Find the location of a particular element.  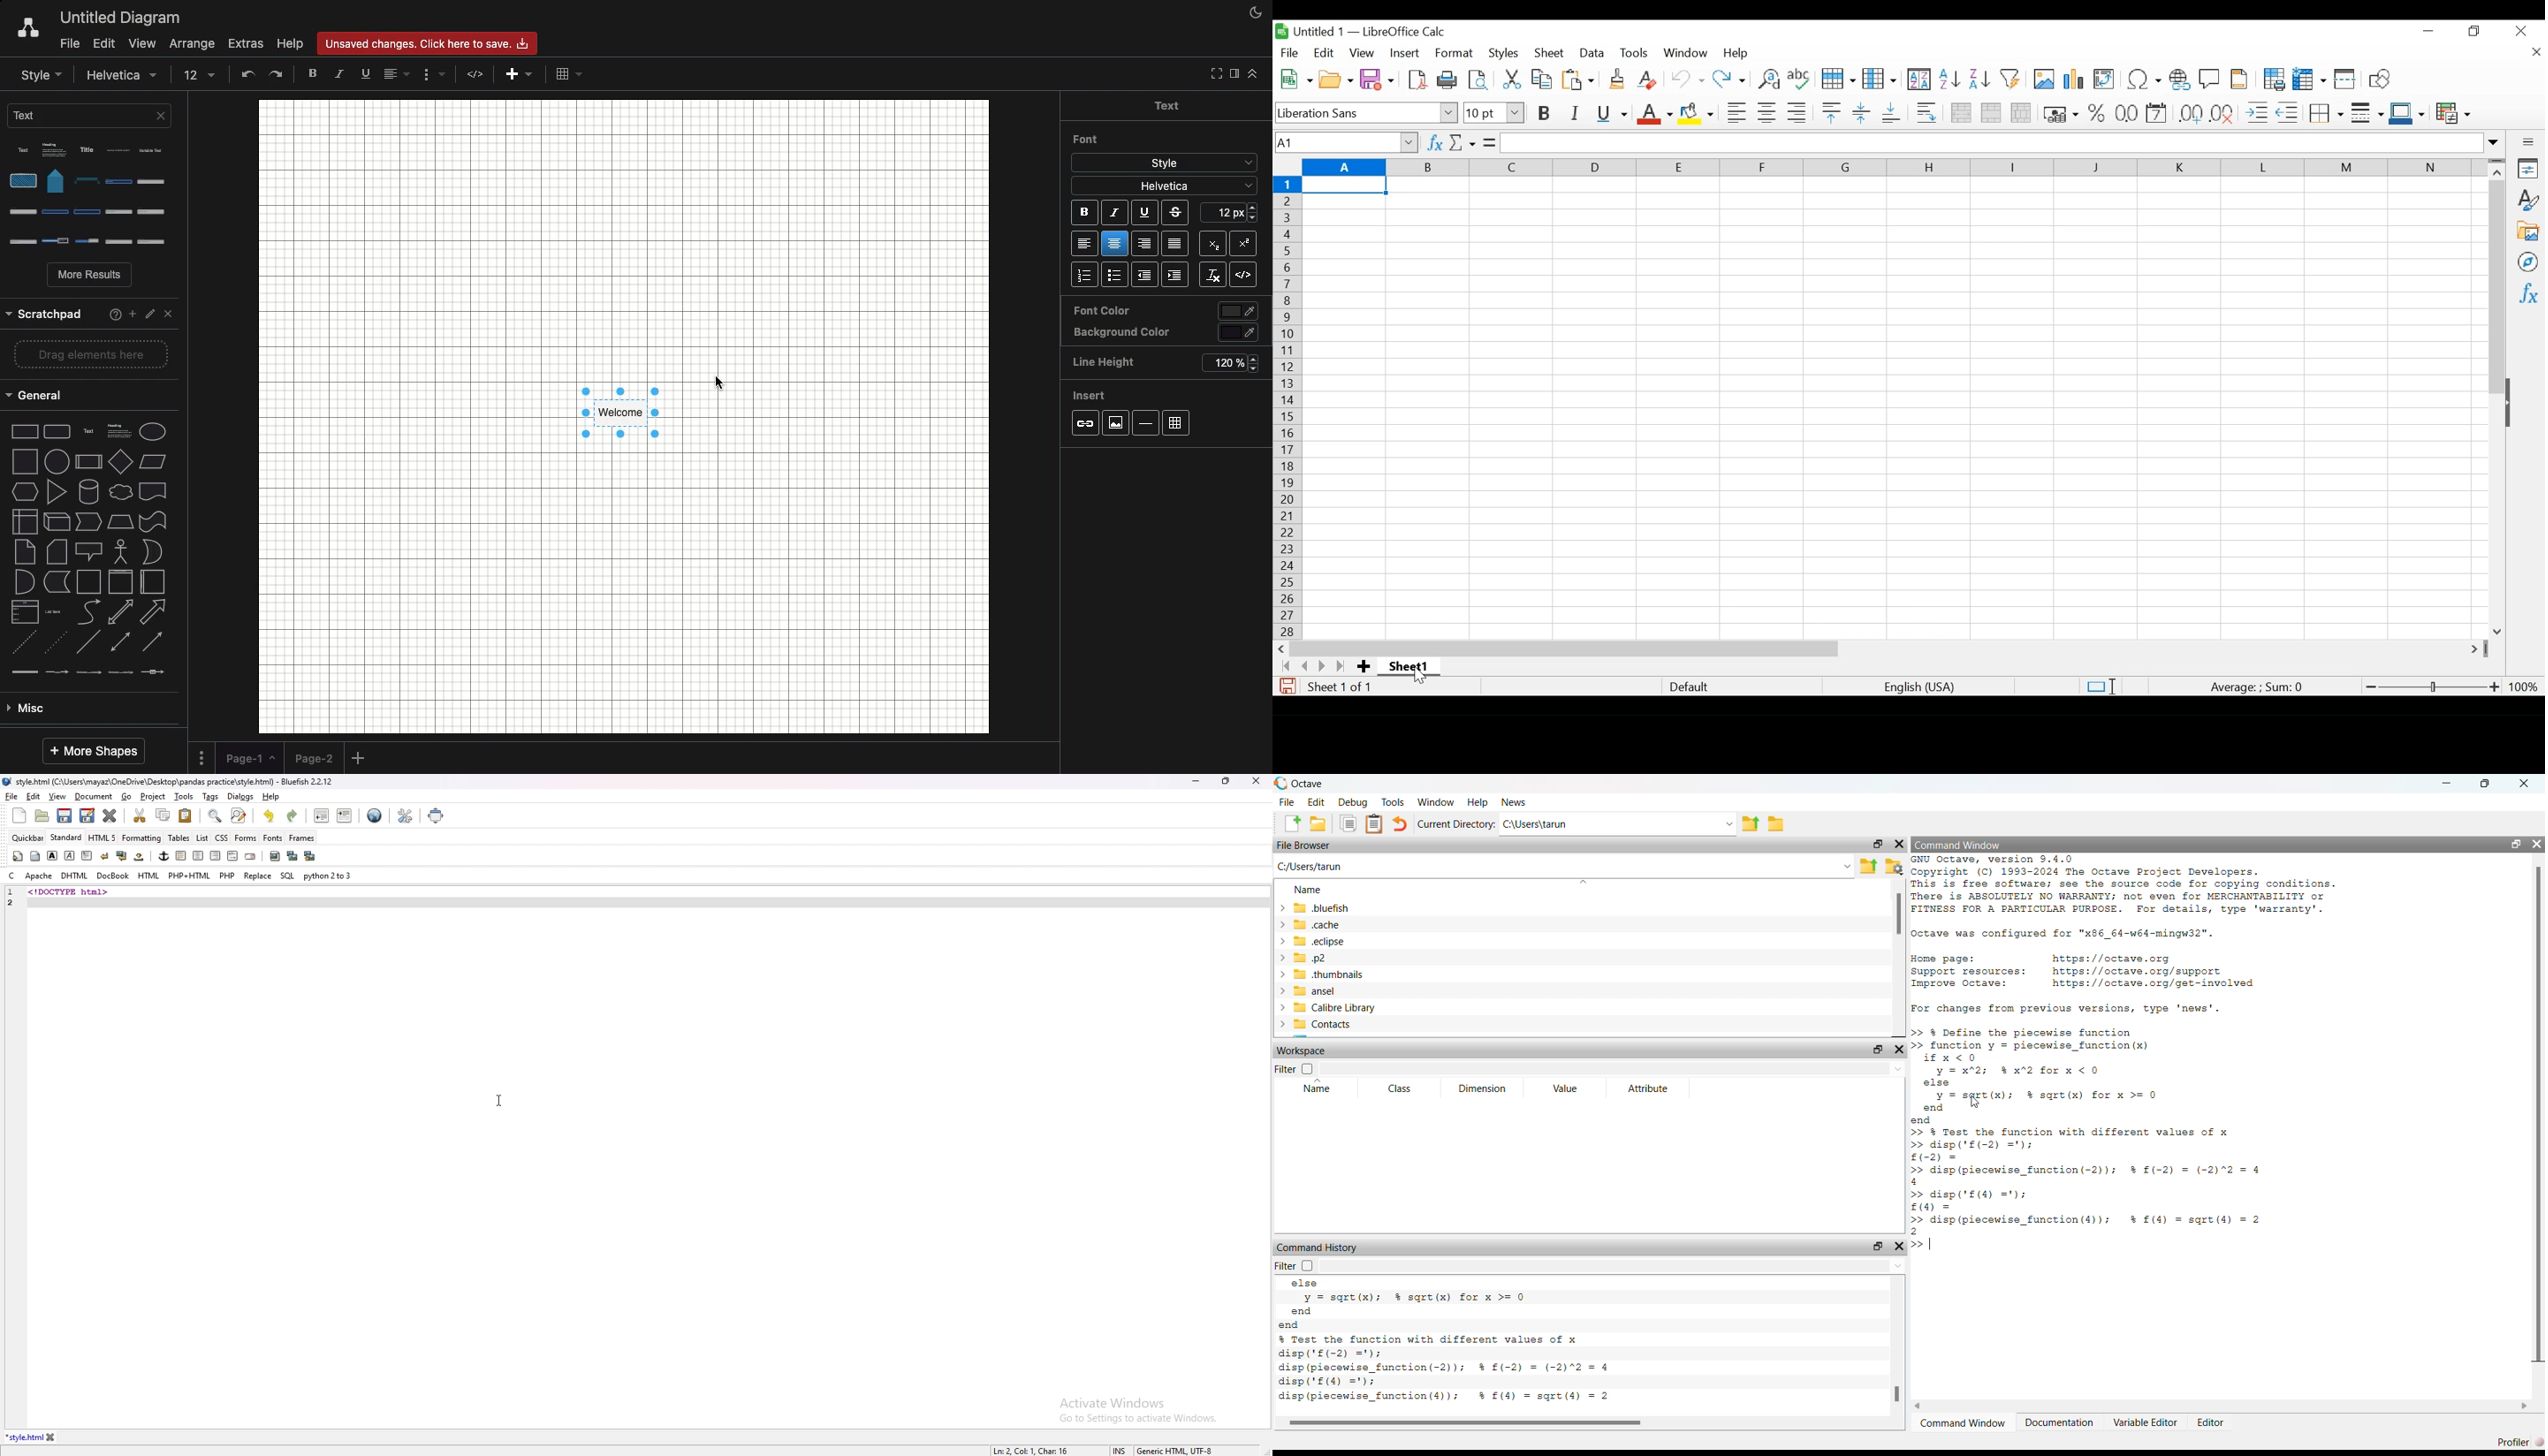

Scroll to the previous sheet is located at coordinates (1303, 666).